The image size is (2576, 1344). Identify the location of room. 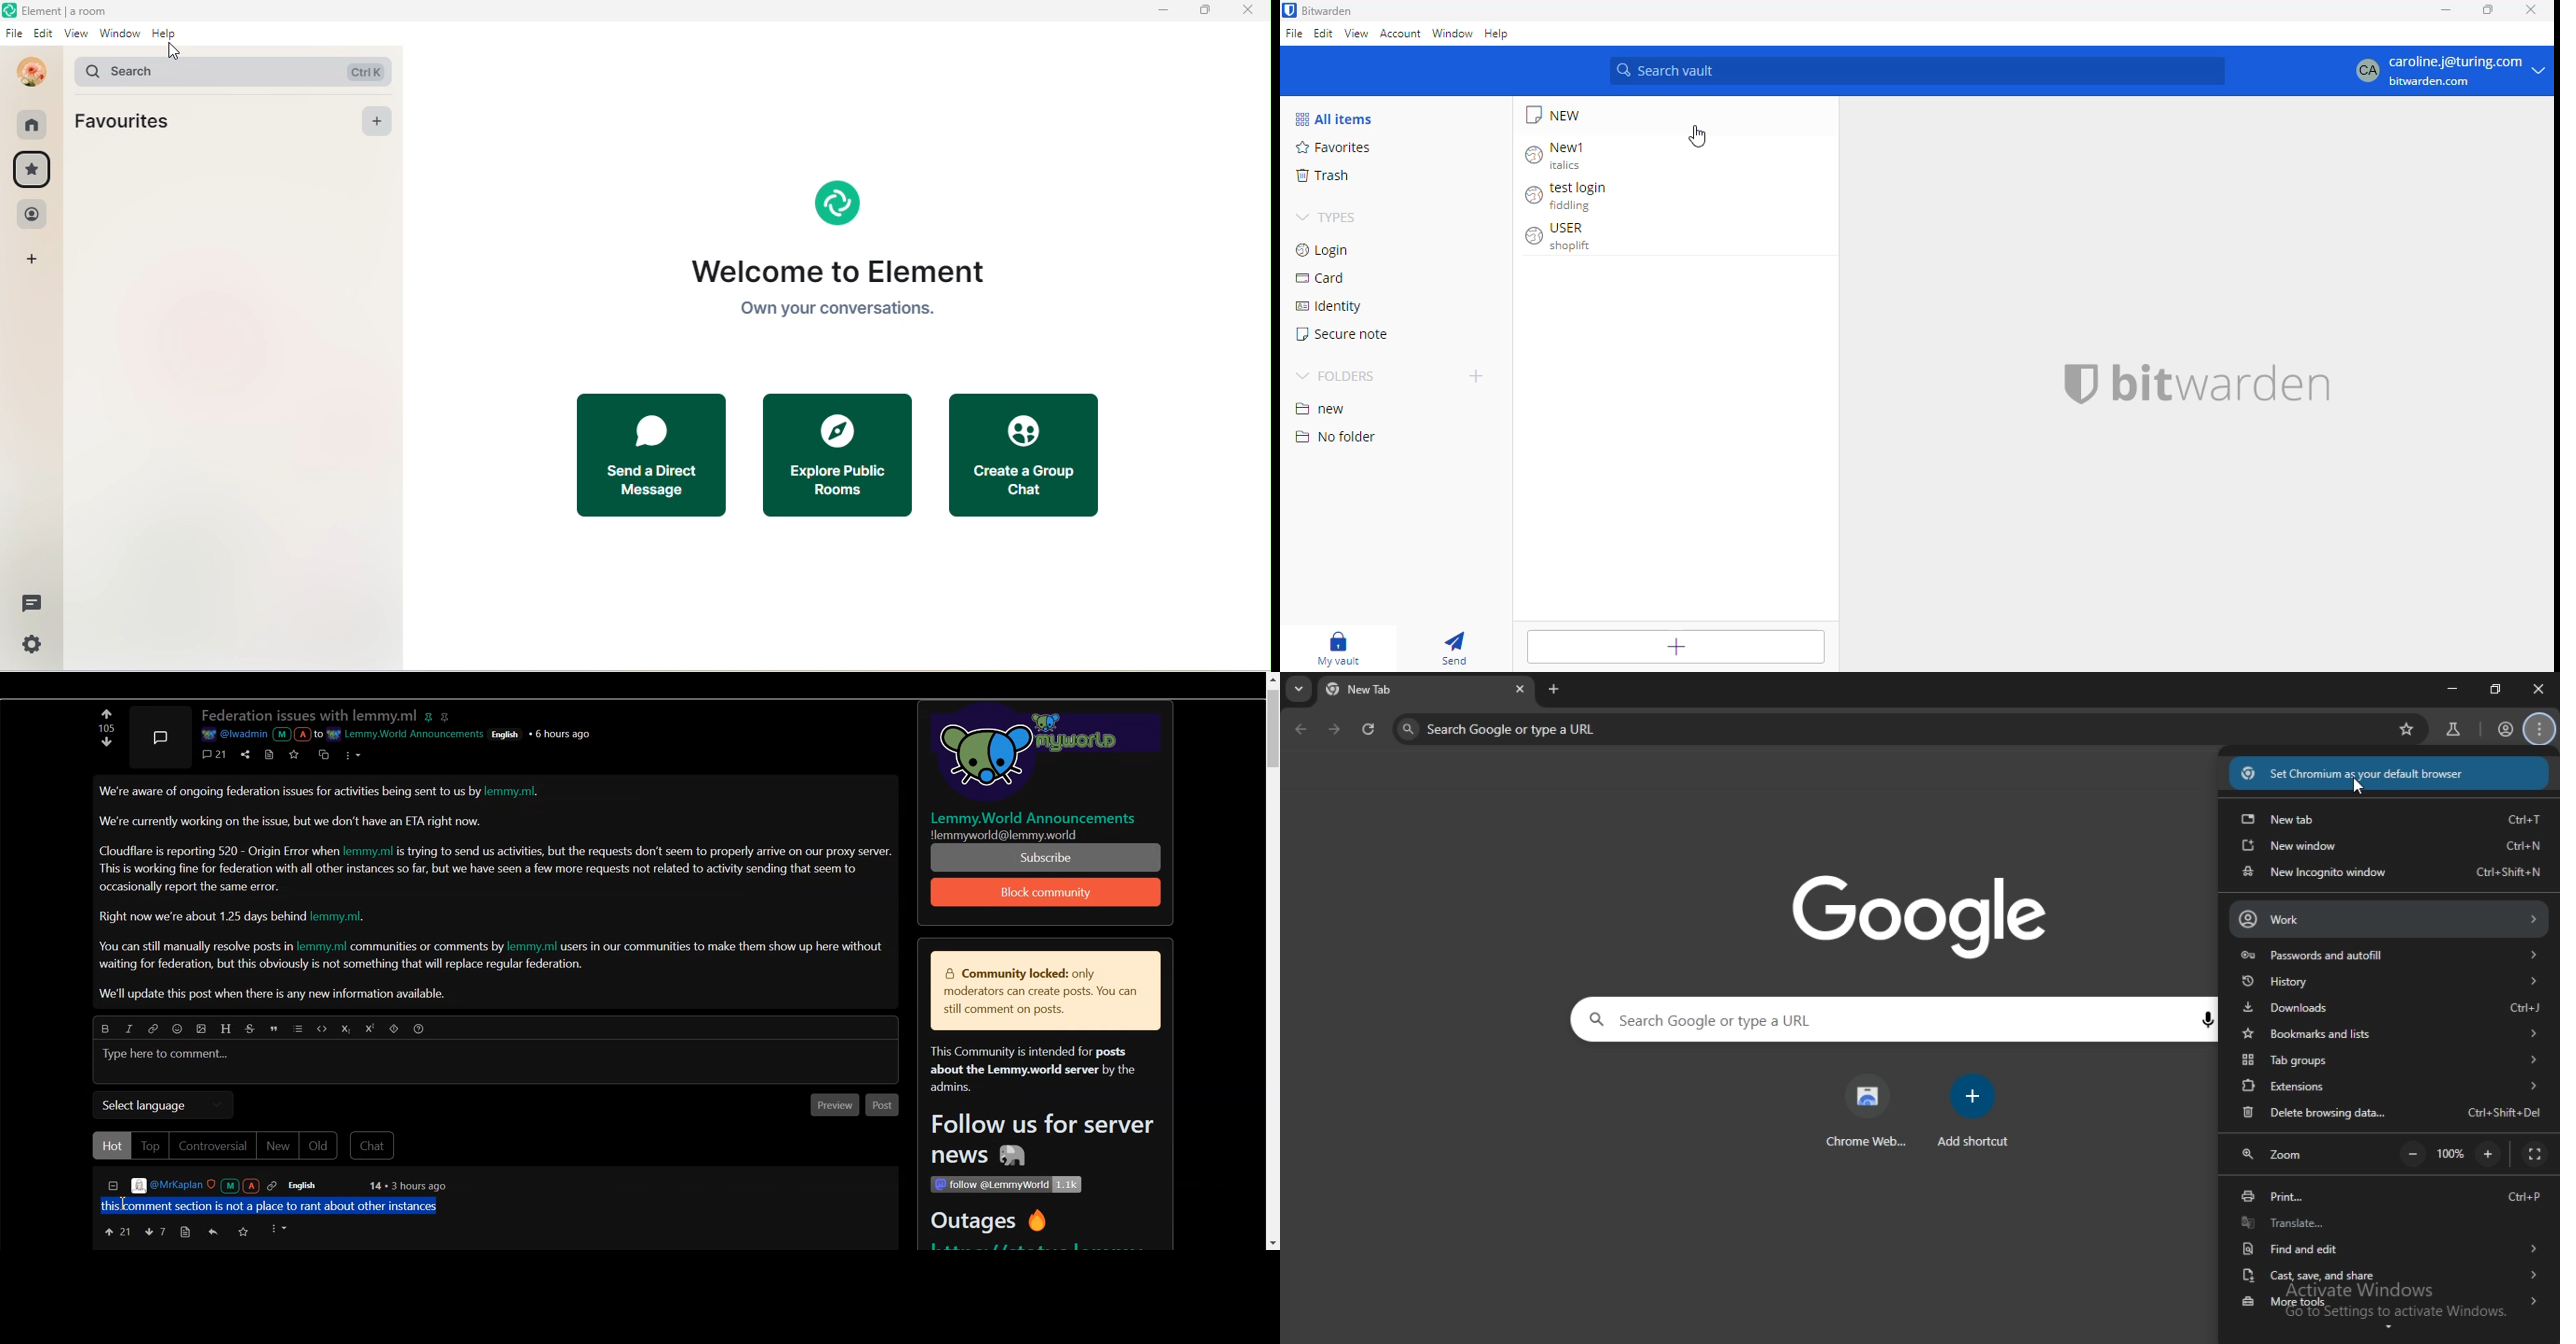
(34, 126).